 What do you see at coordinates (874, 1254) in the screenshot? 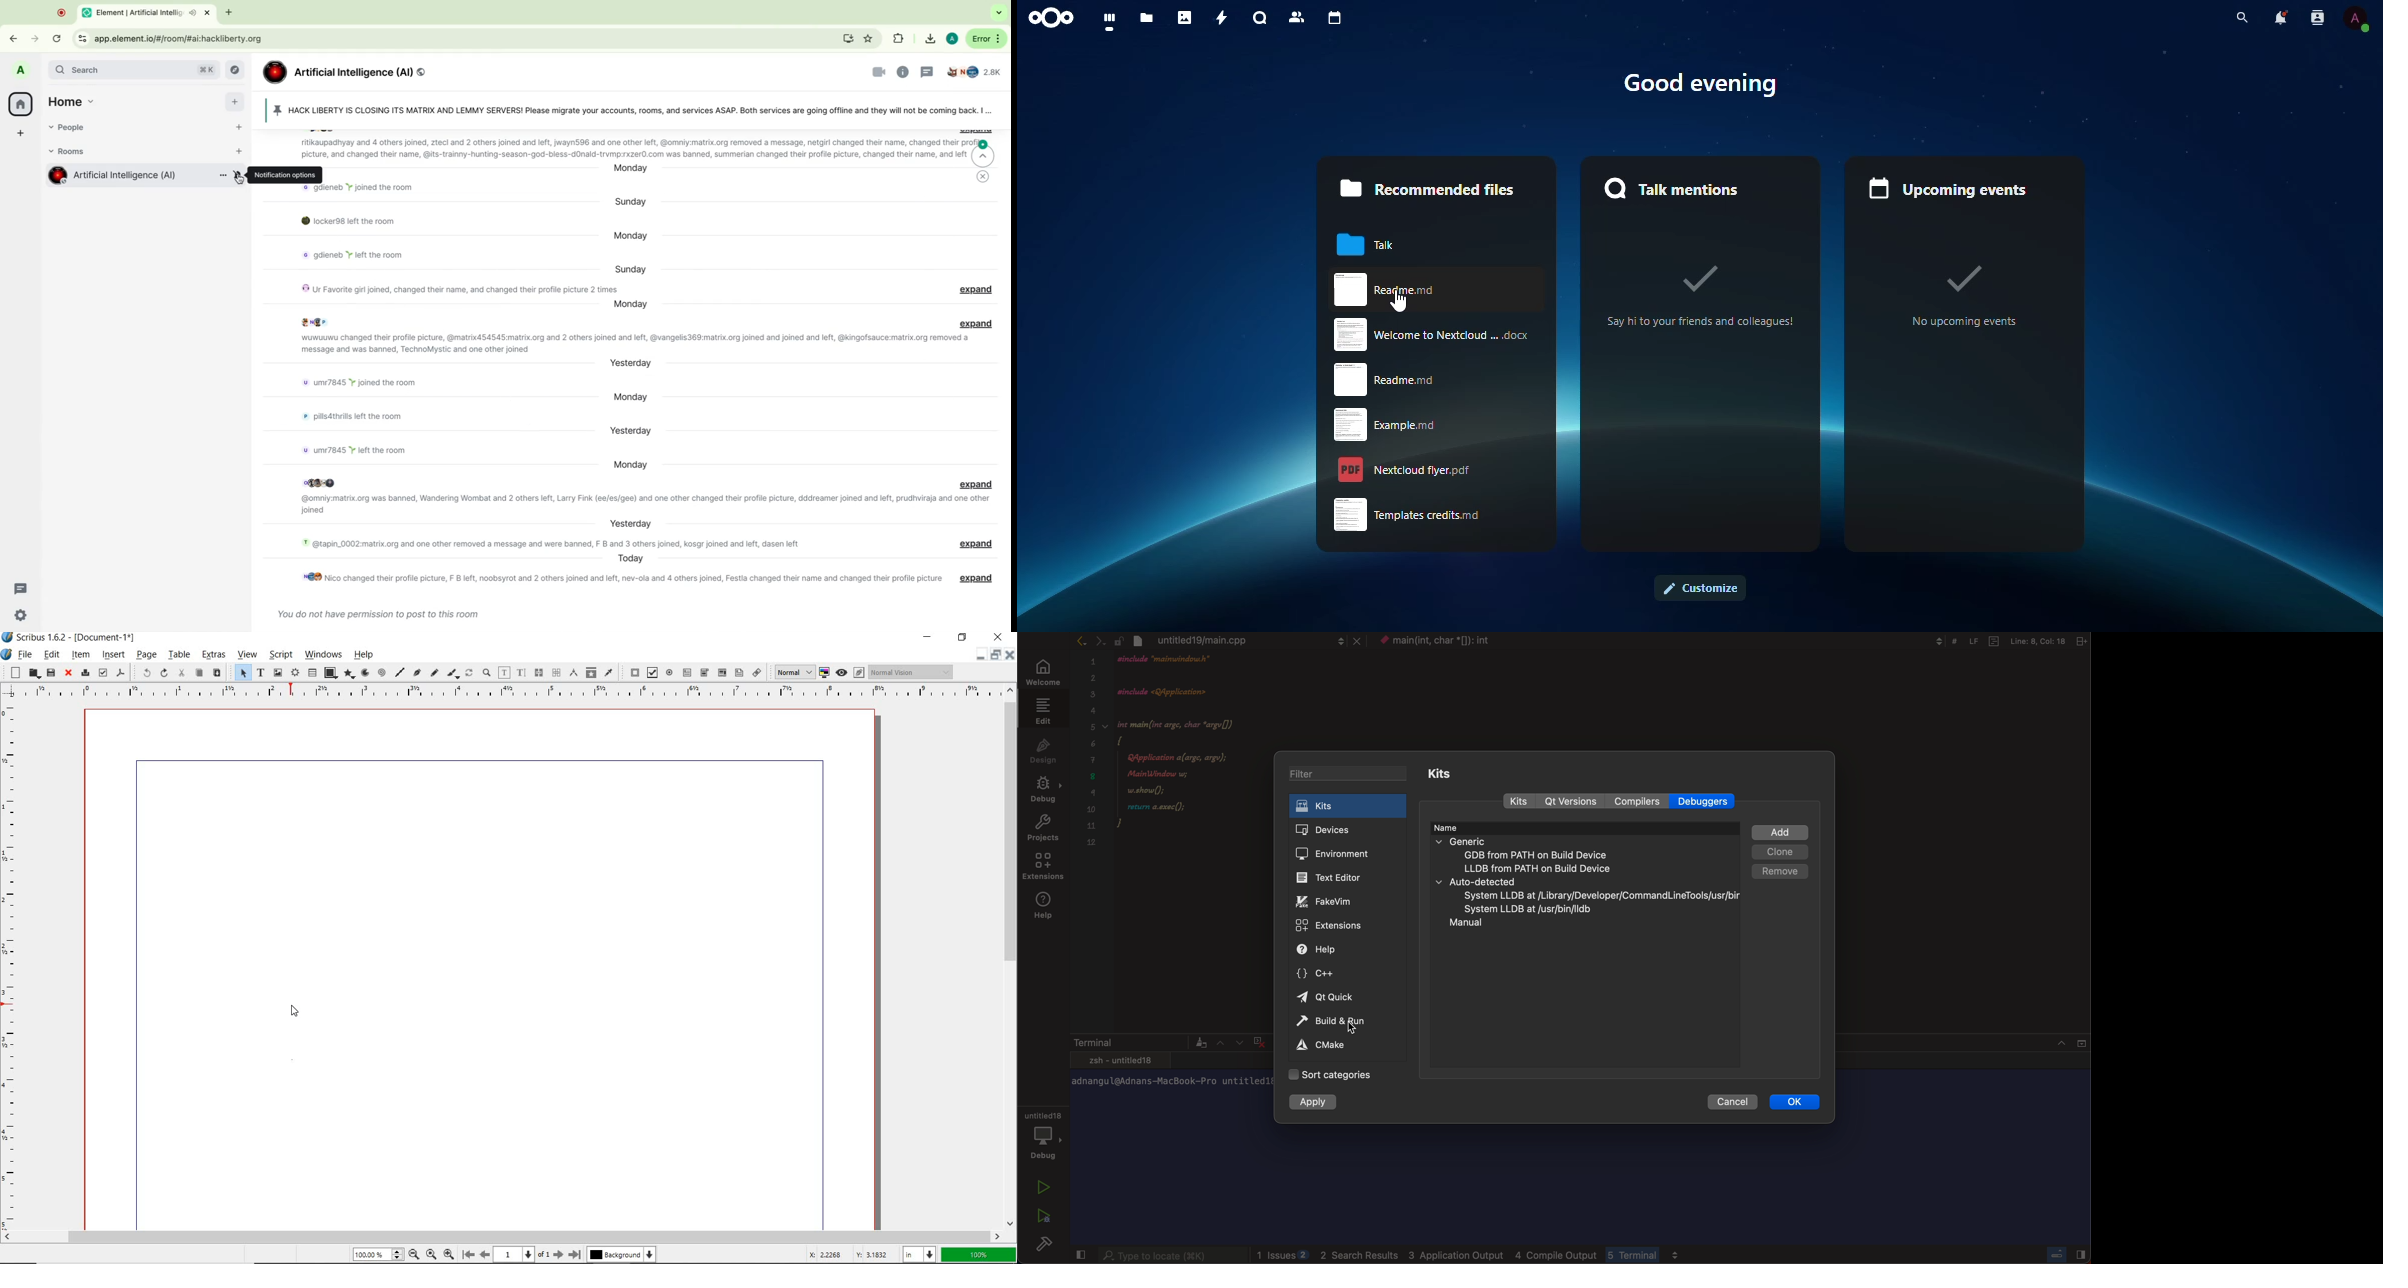
I see `Y: 3.1832` at bounding box center [874, 1254].